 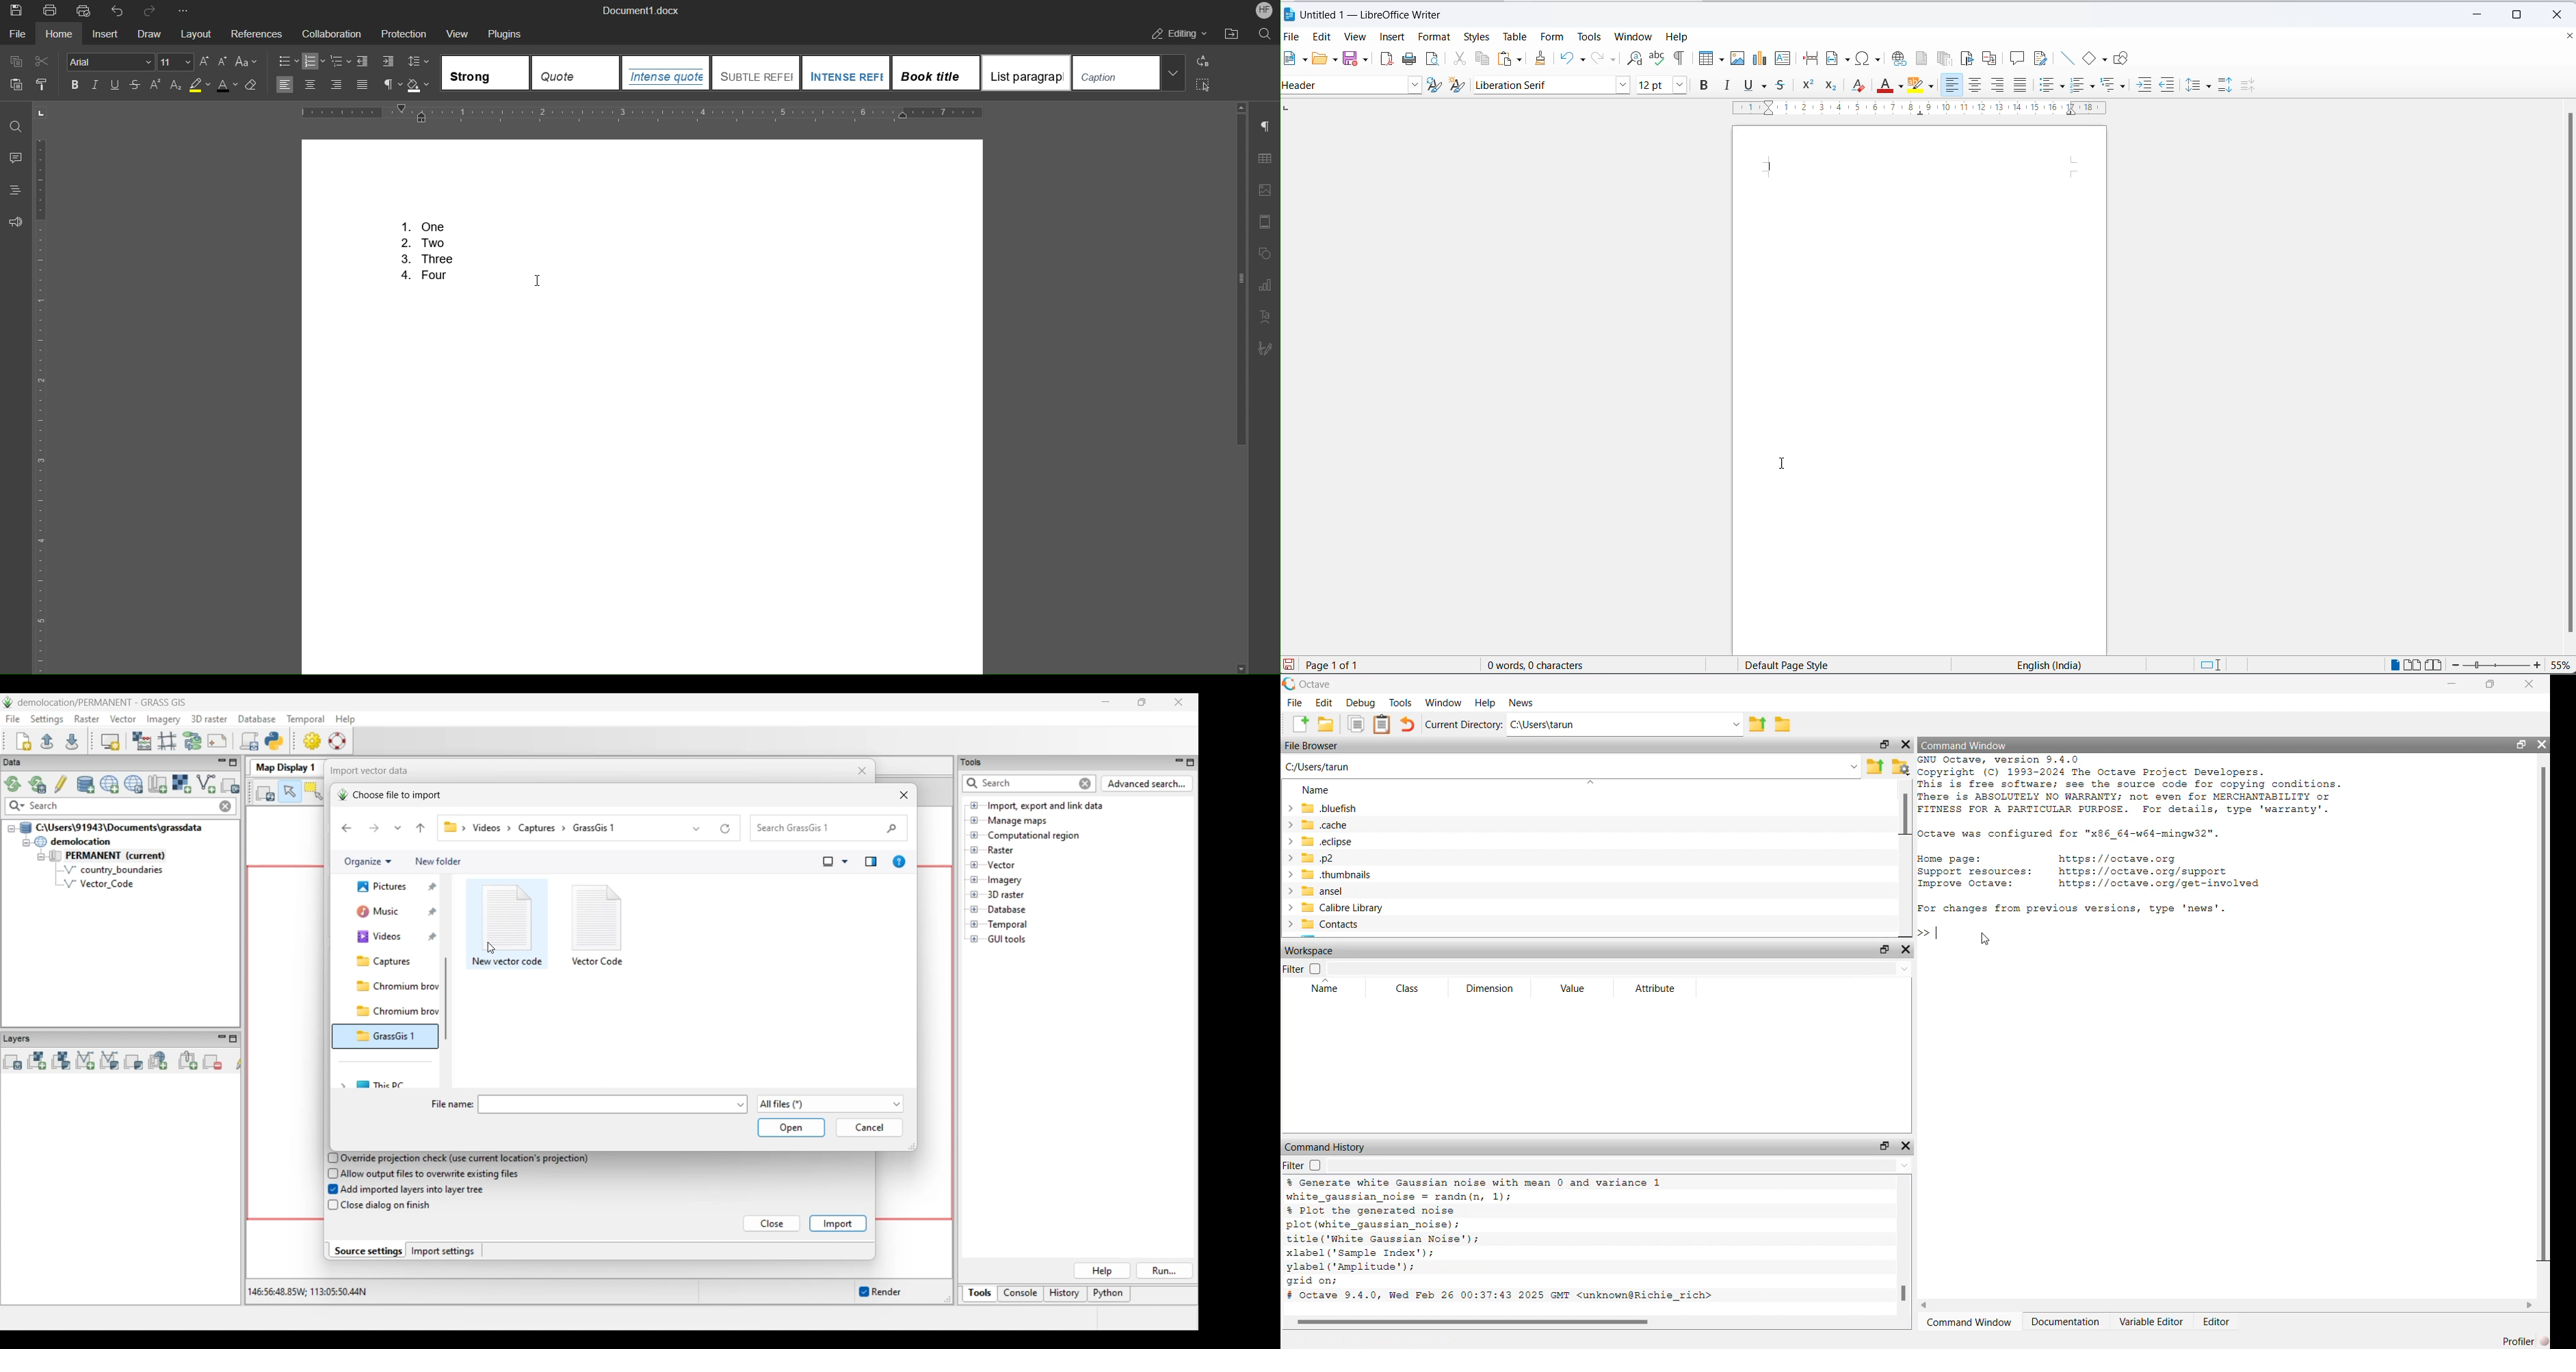 I want to click on English(India), so click(x=2036, y=664).